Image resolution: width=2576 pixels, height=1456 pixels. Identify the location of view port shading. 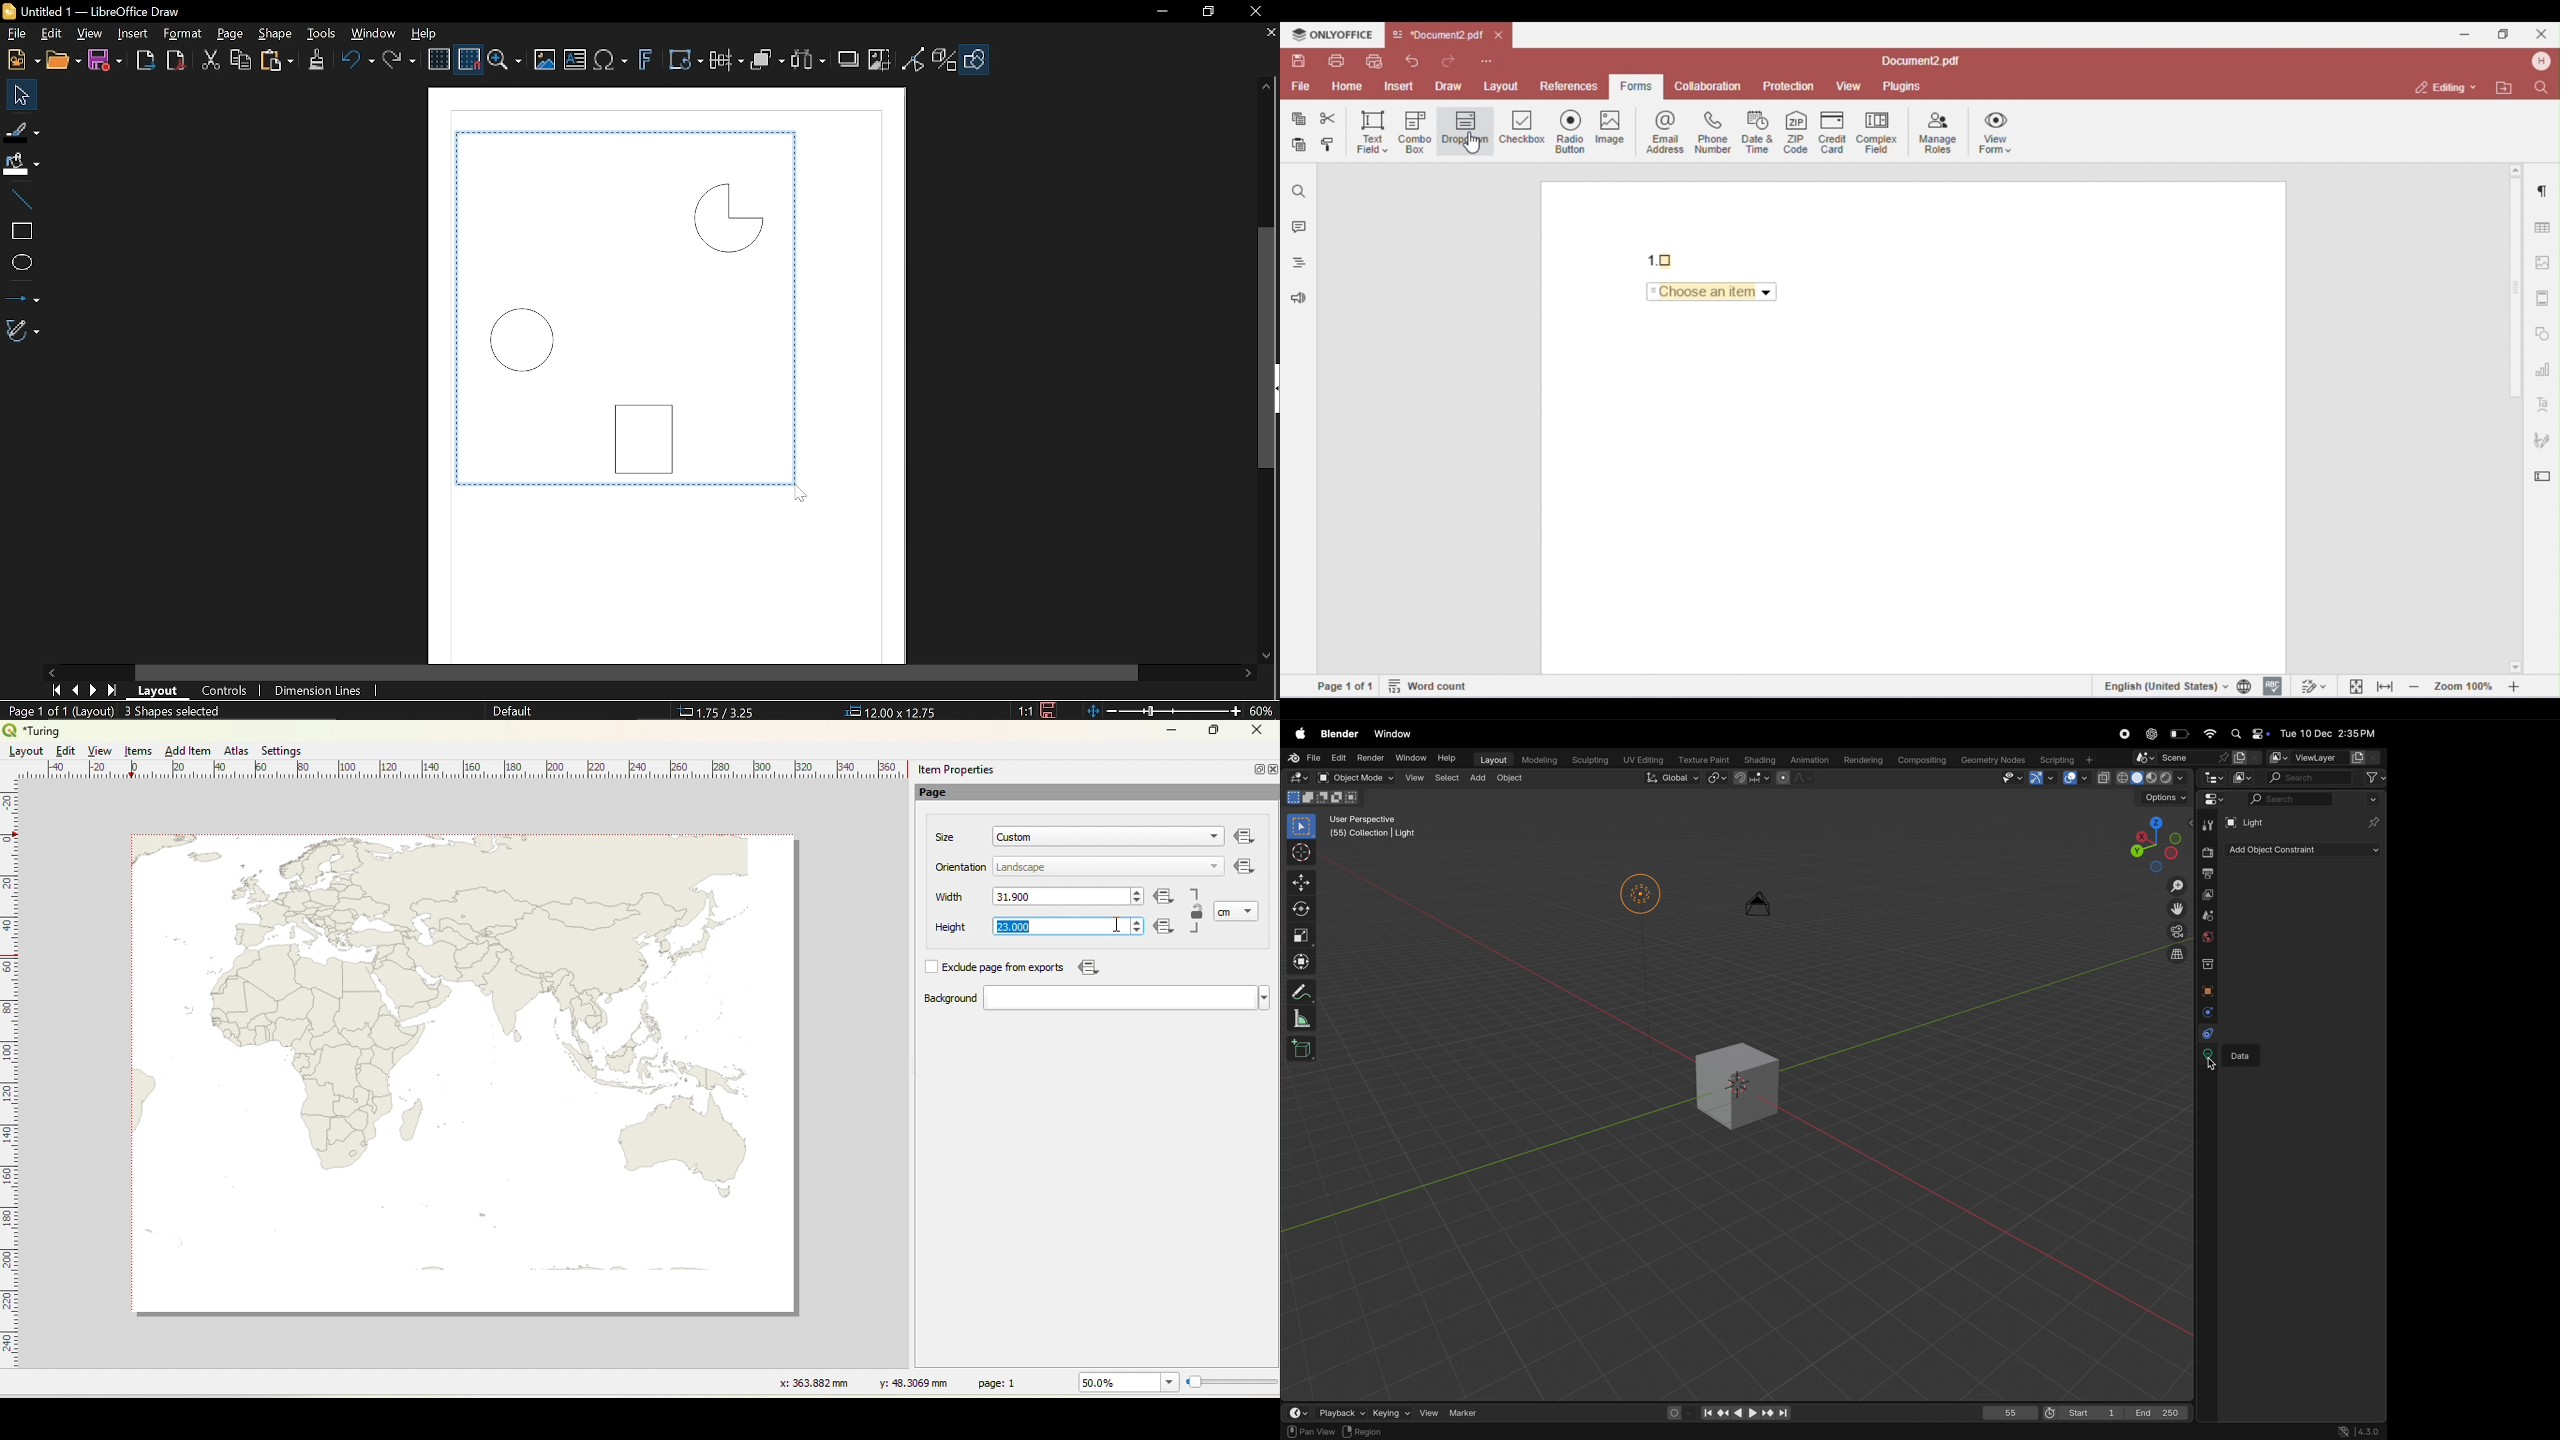
(2146, 779).